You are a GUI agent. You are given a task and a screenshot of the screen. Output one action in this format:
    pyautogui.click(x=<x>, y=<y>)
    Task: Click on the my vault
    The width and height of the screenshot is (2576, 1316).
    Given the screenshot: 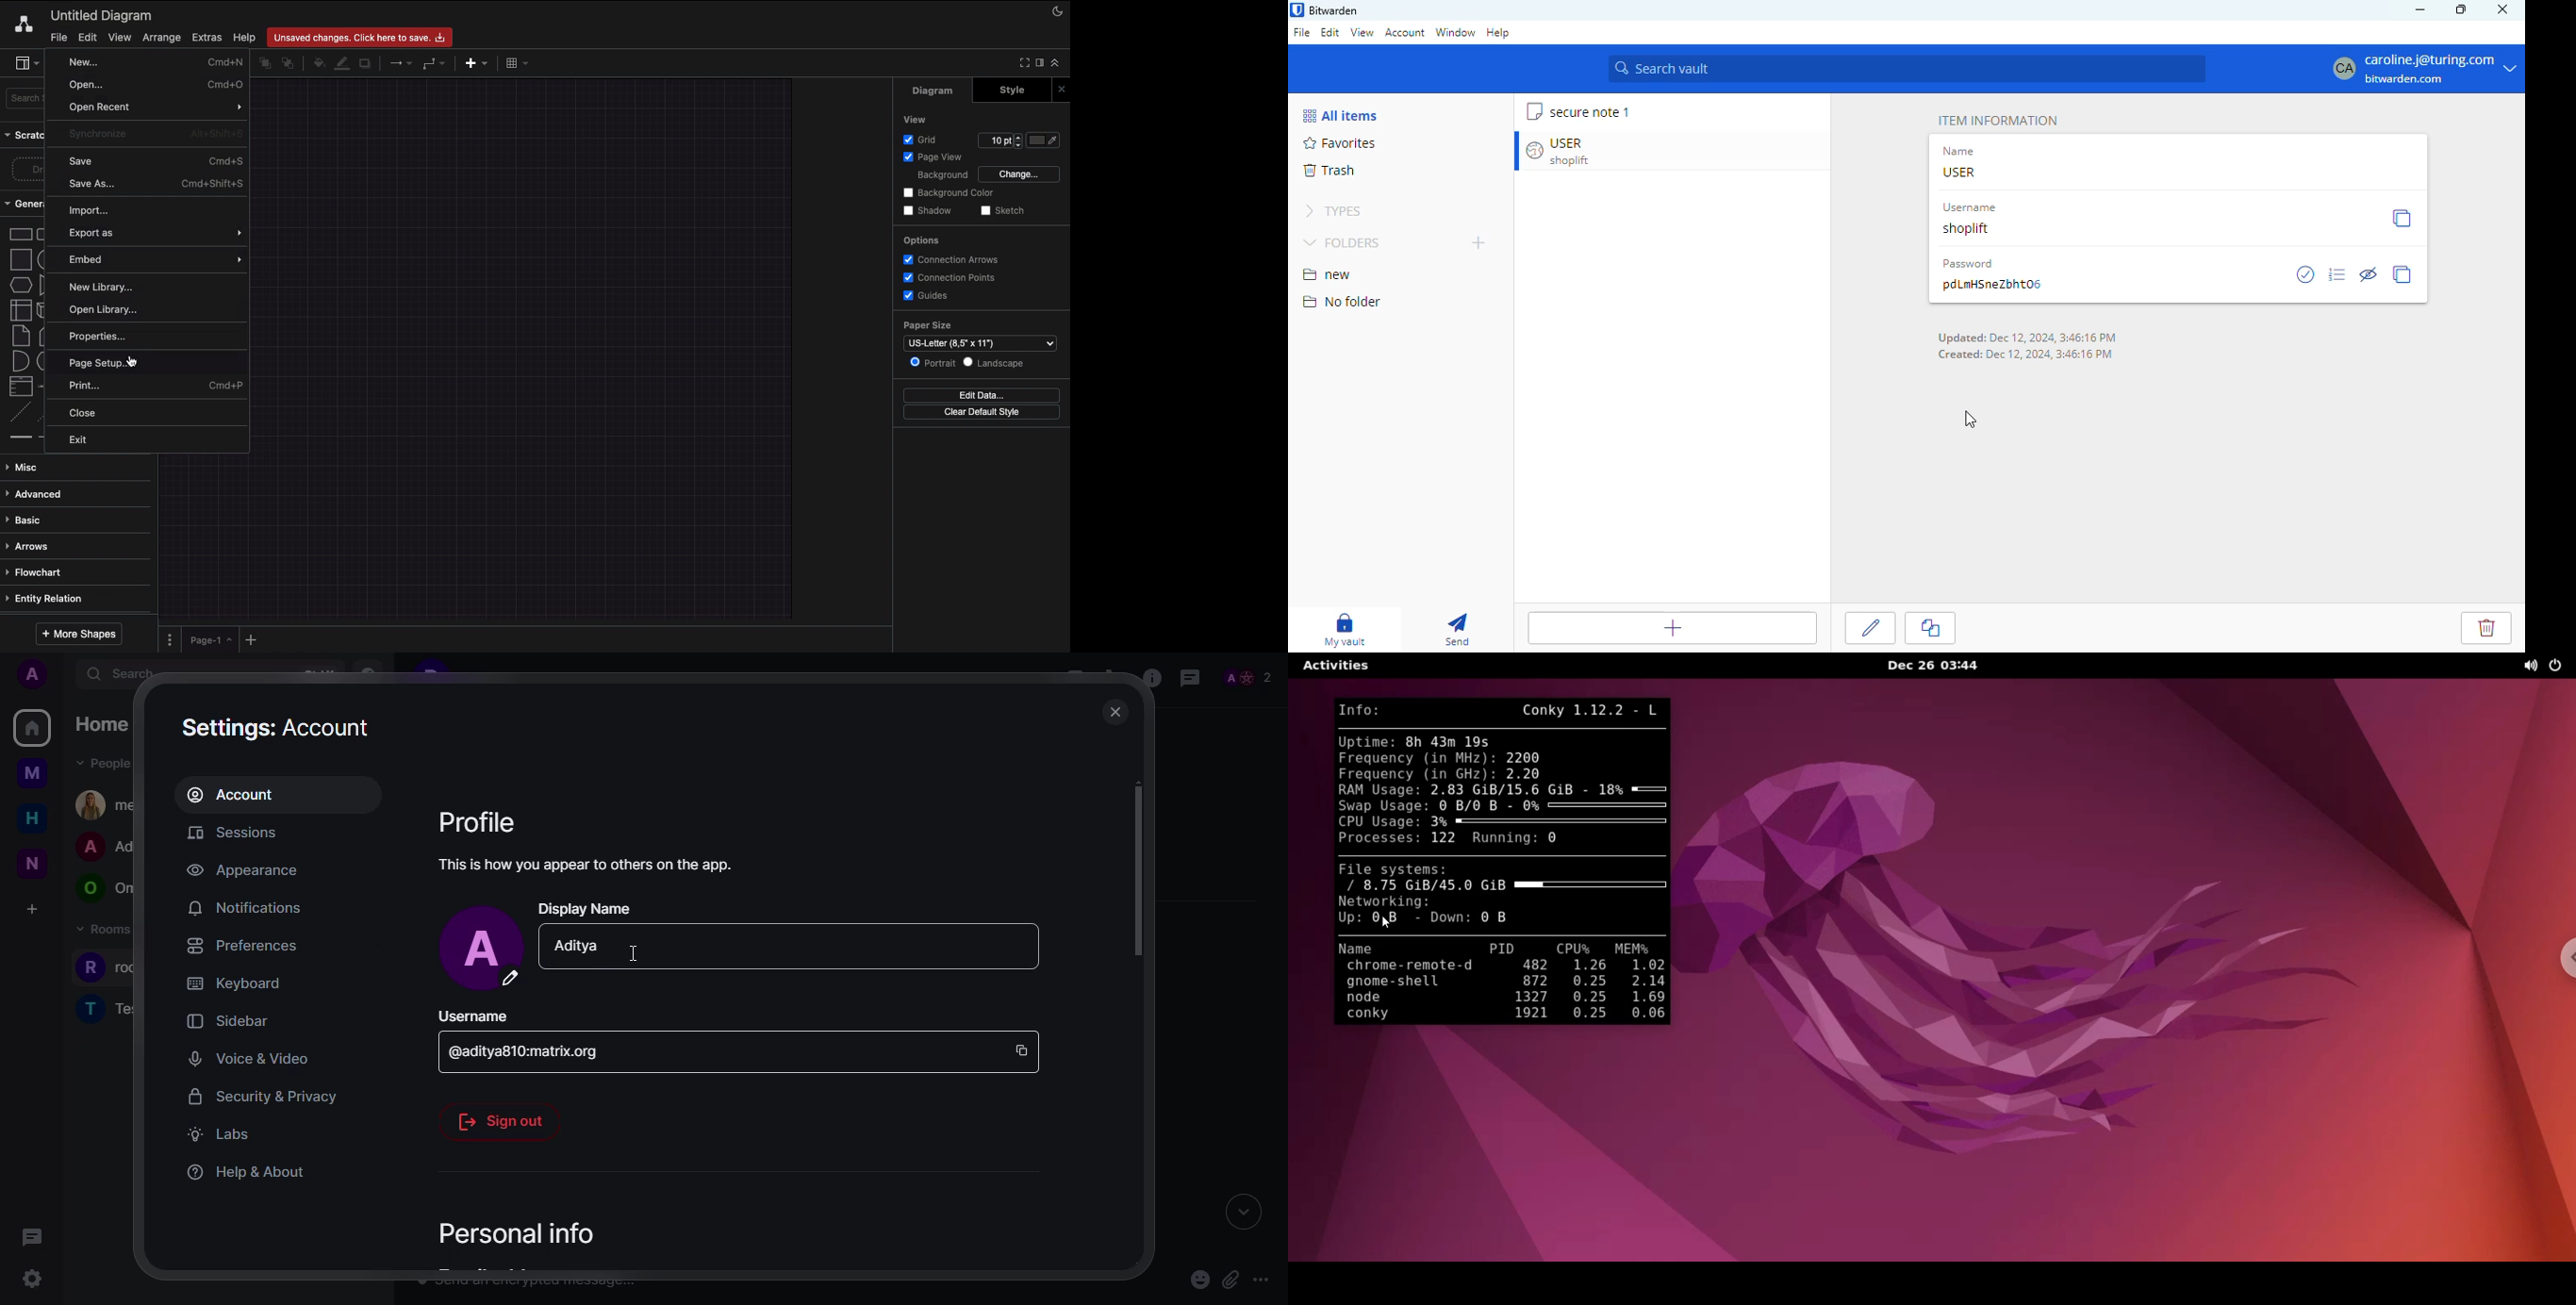 What is the action you would take?
    pyautogui.click(x=1345, y=630)
    